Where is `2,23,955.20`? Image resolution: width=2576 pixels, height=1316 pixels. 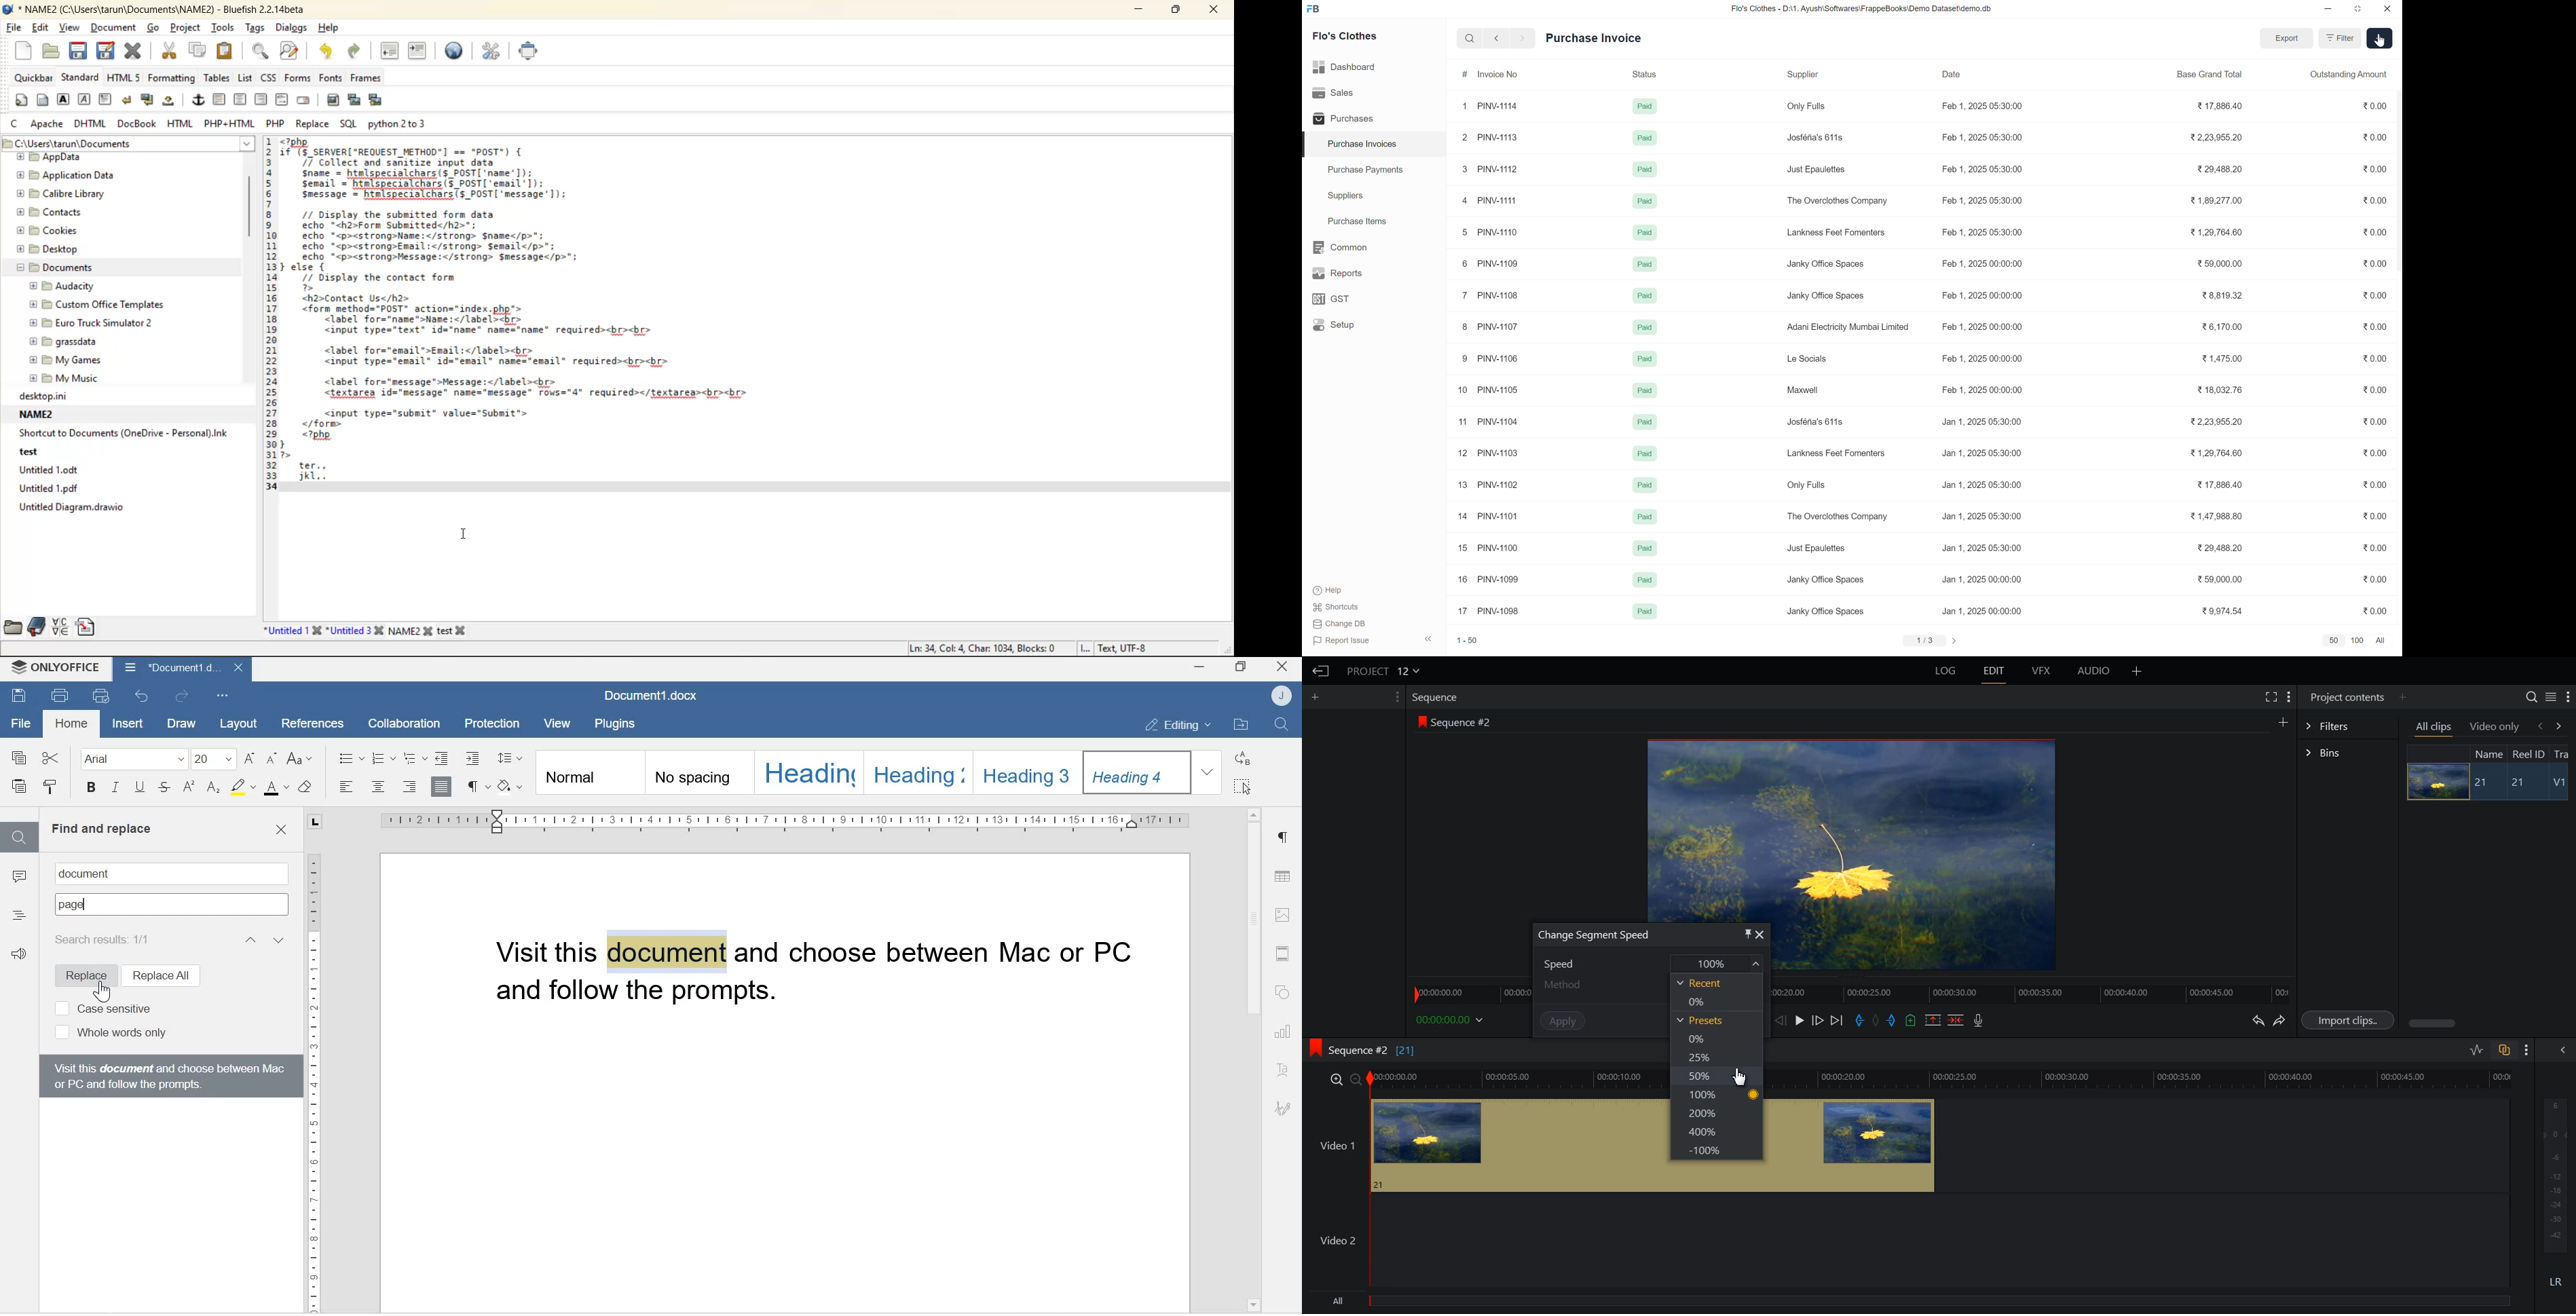 2,23,955.20 is located at coordinates (2217, 138).